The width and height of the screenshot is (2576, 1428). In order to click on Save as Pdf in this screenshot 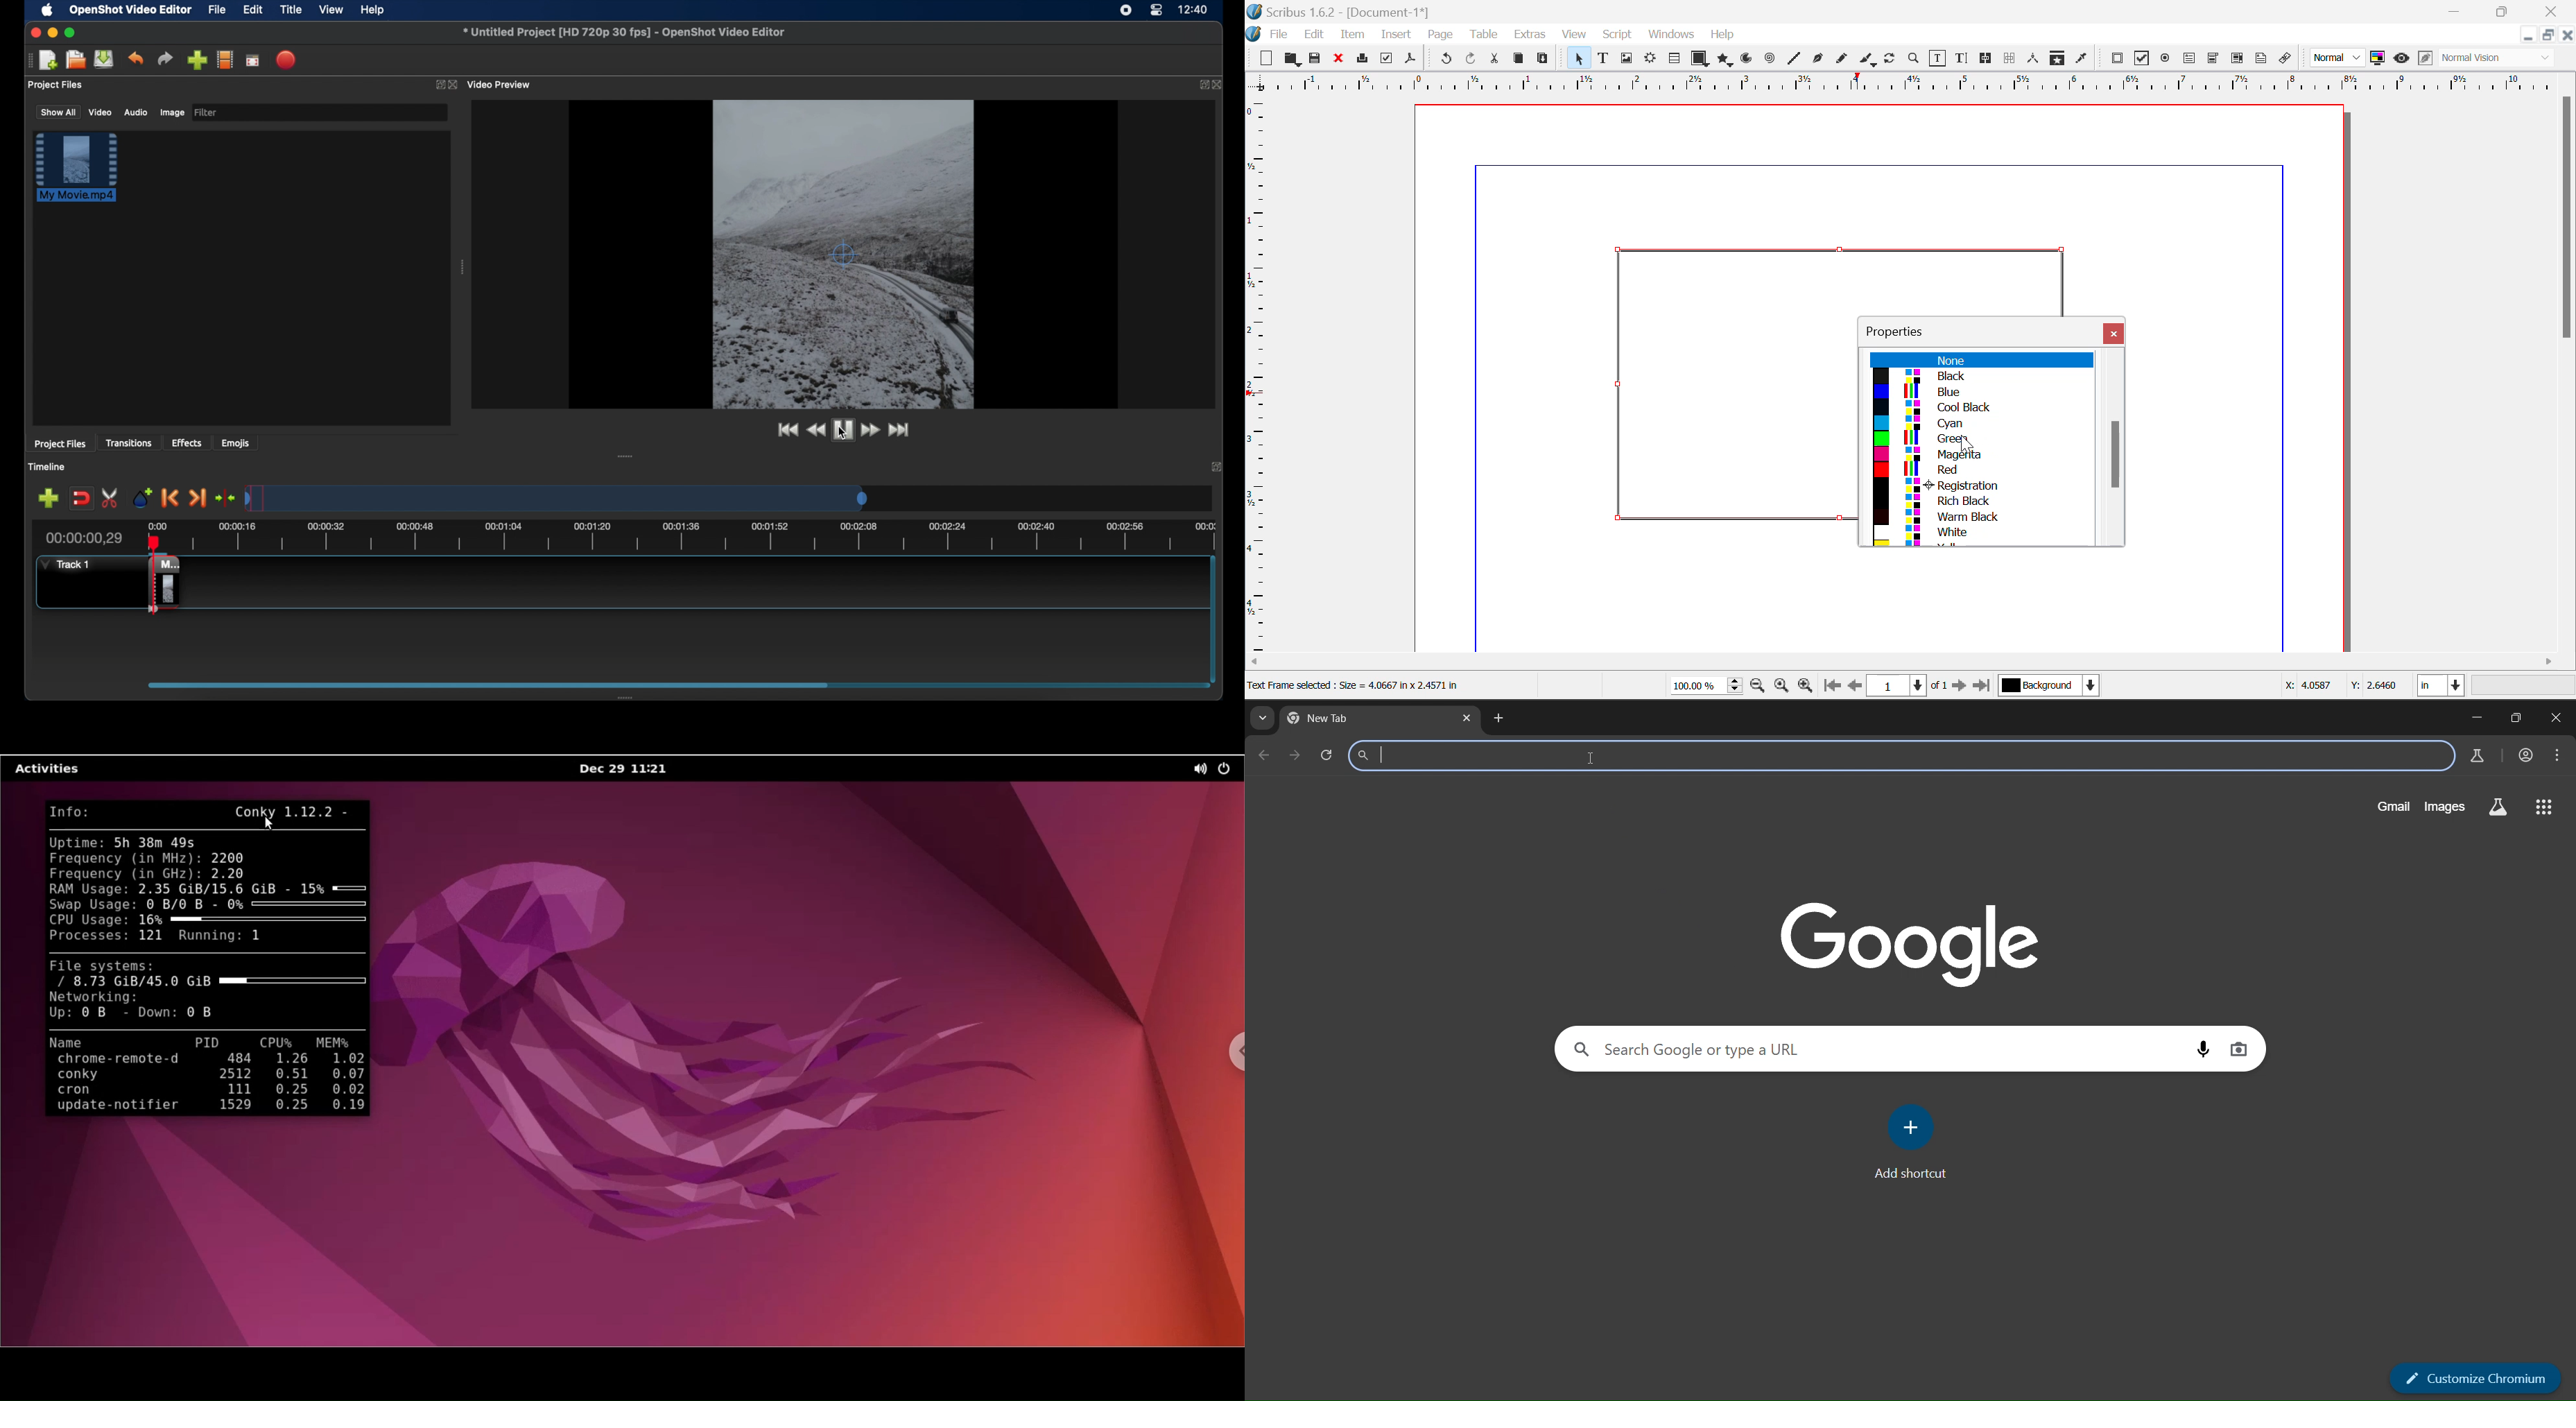, I will do `click(1410, 59)`.